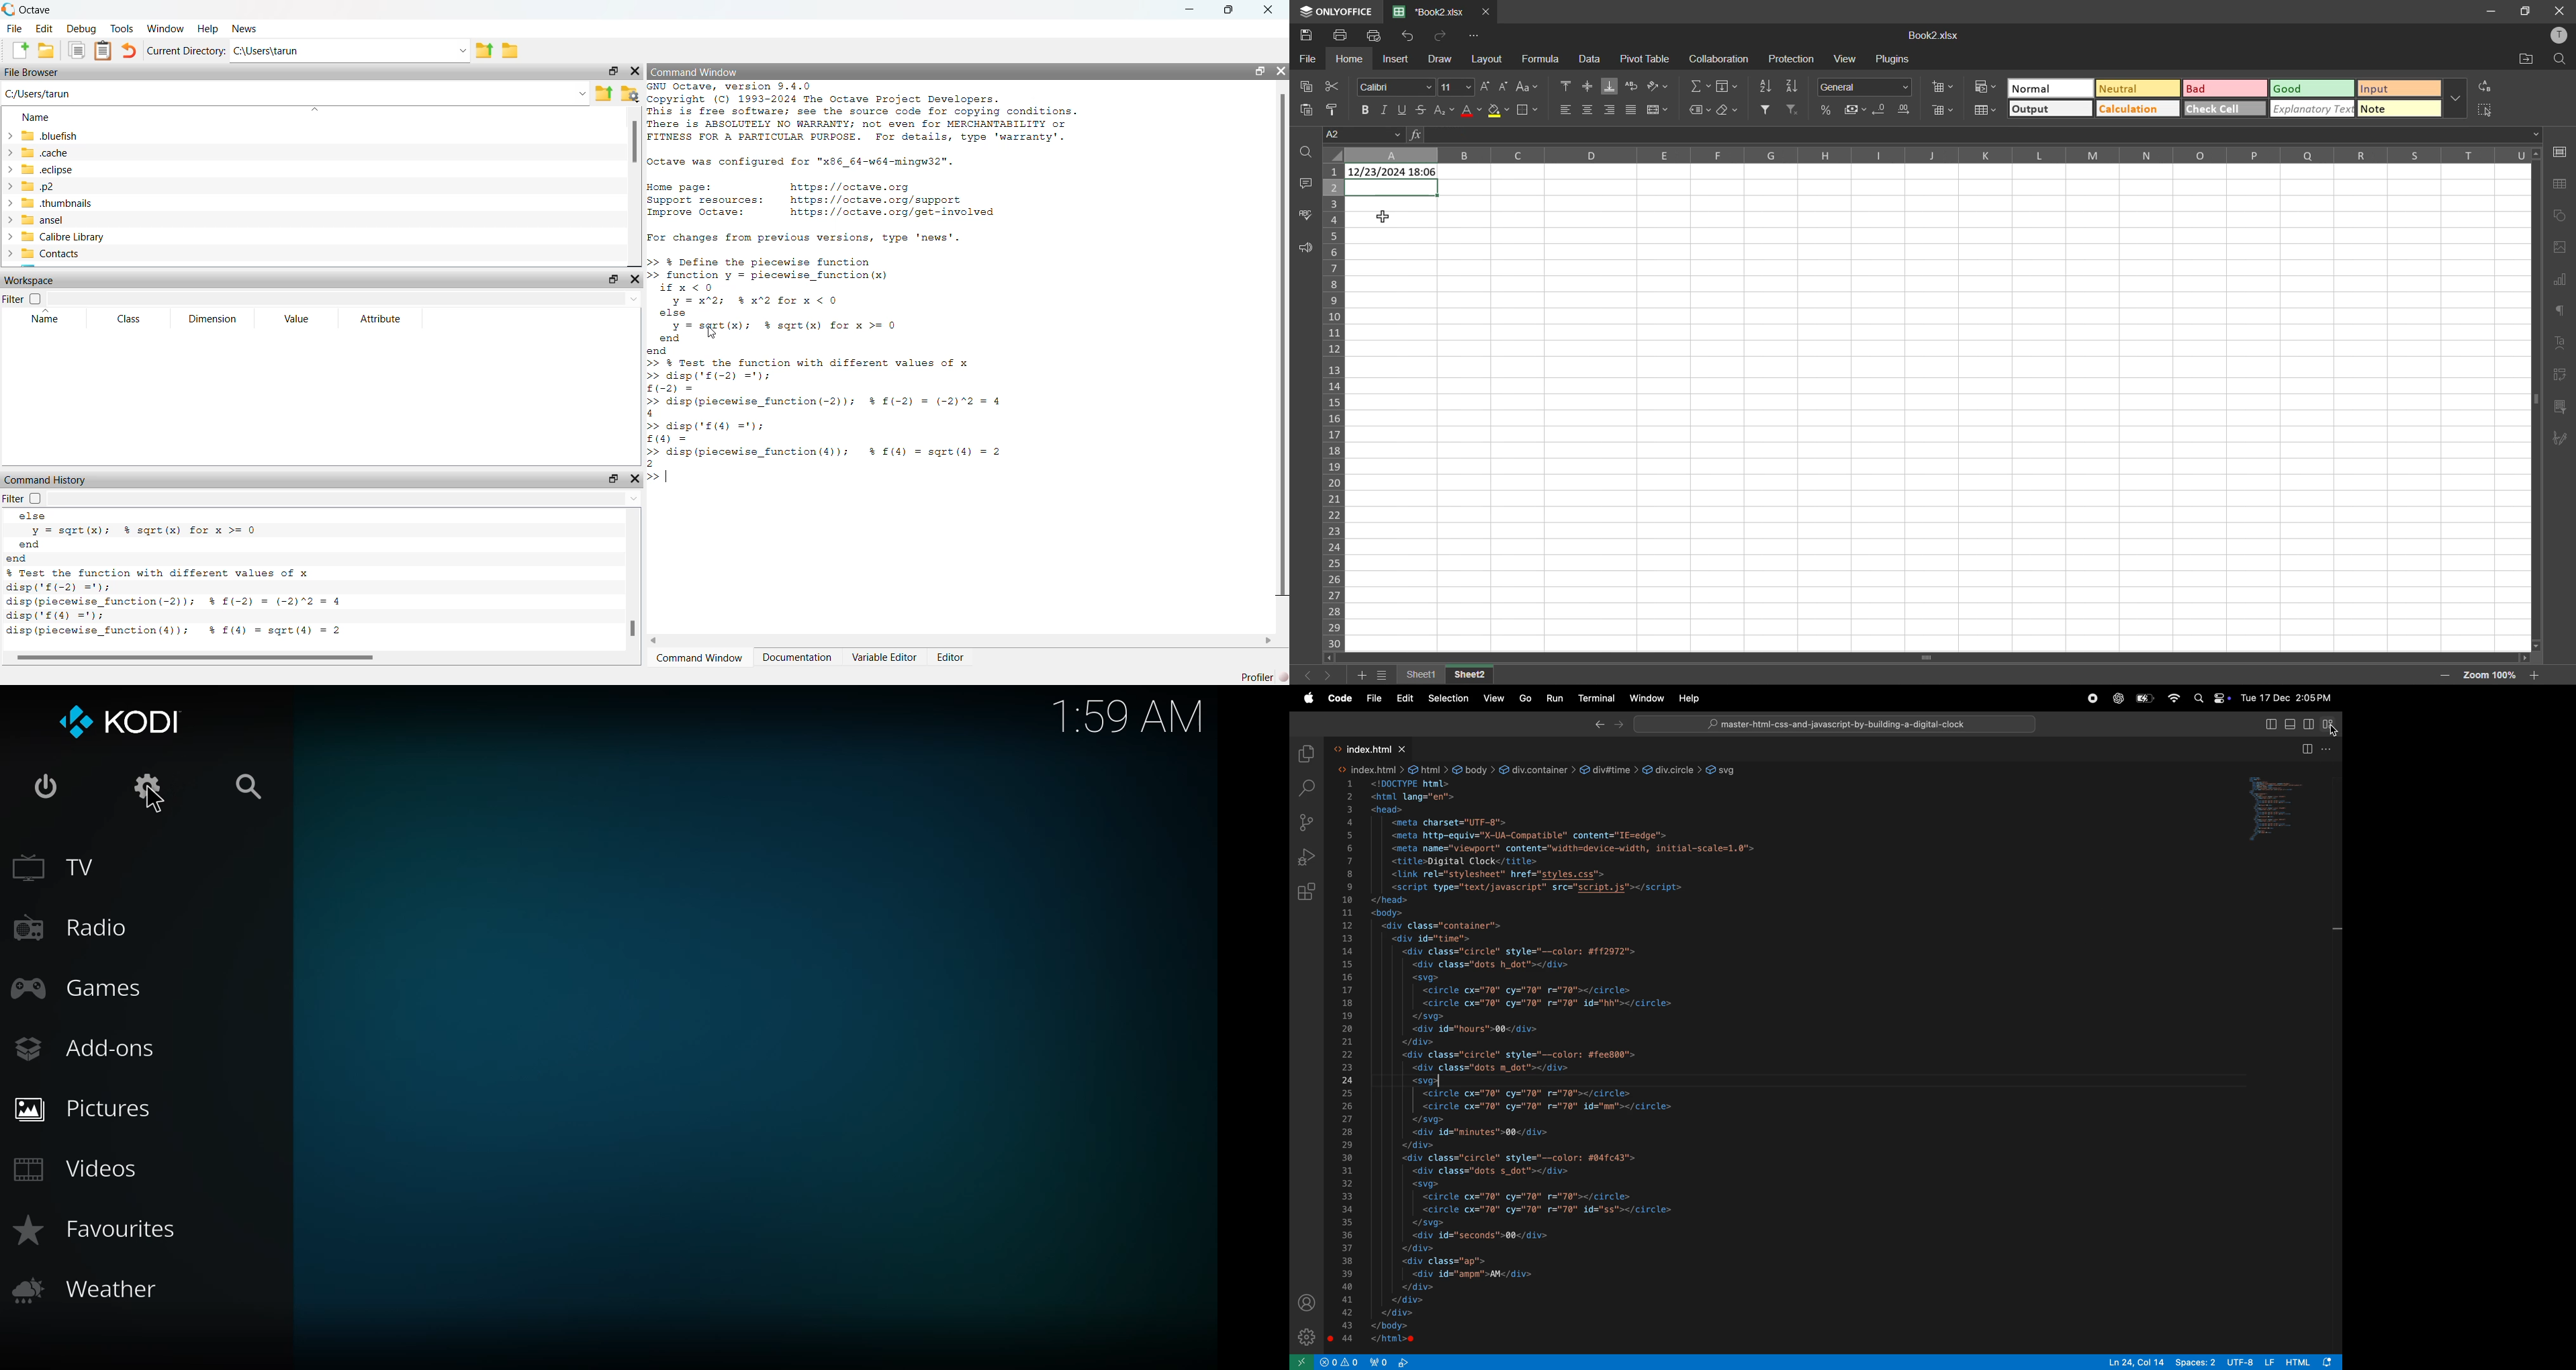  What do you see at coordinates (92, 1107) in the screenshot?
I see `pictures` at bounding box center [92, 1107].